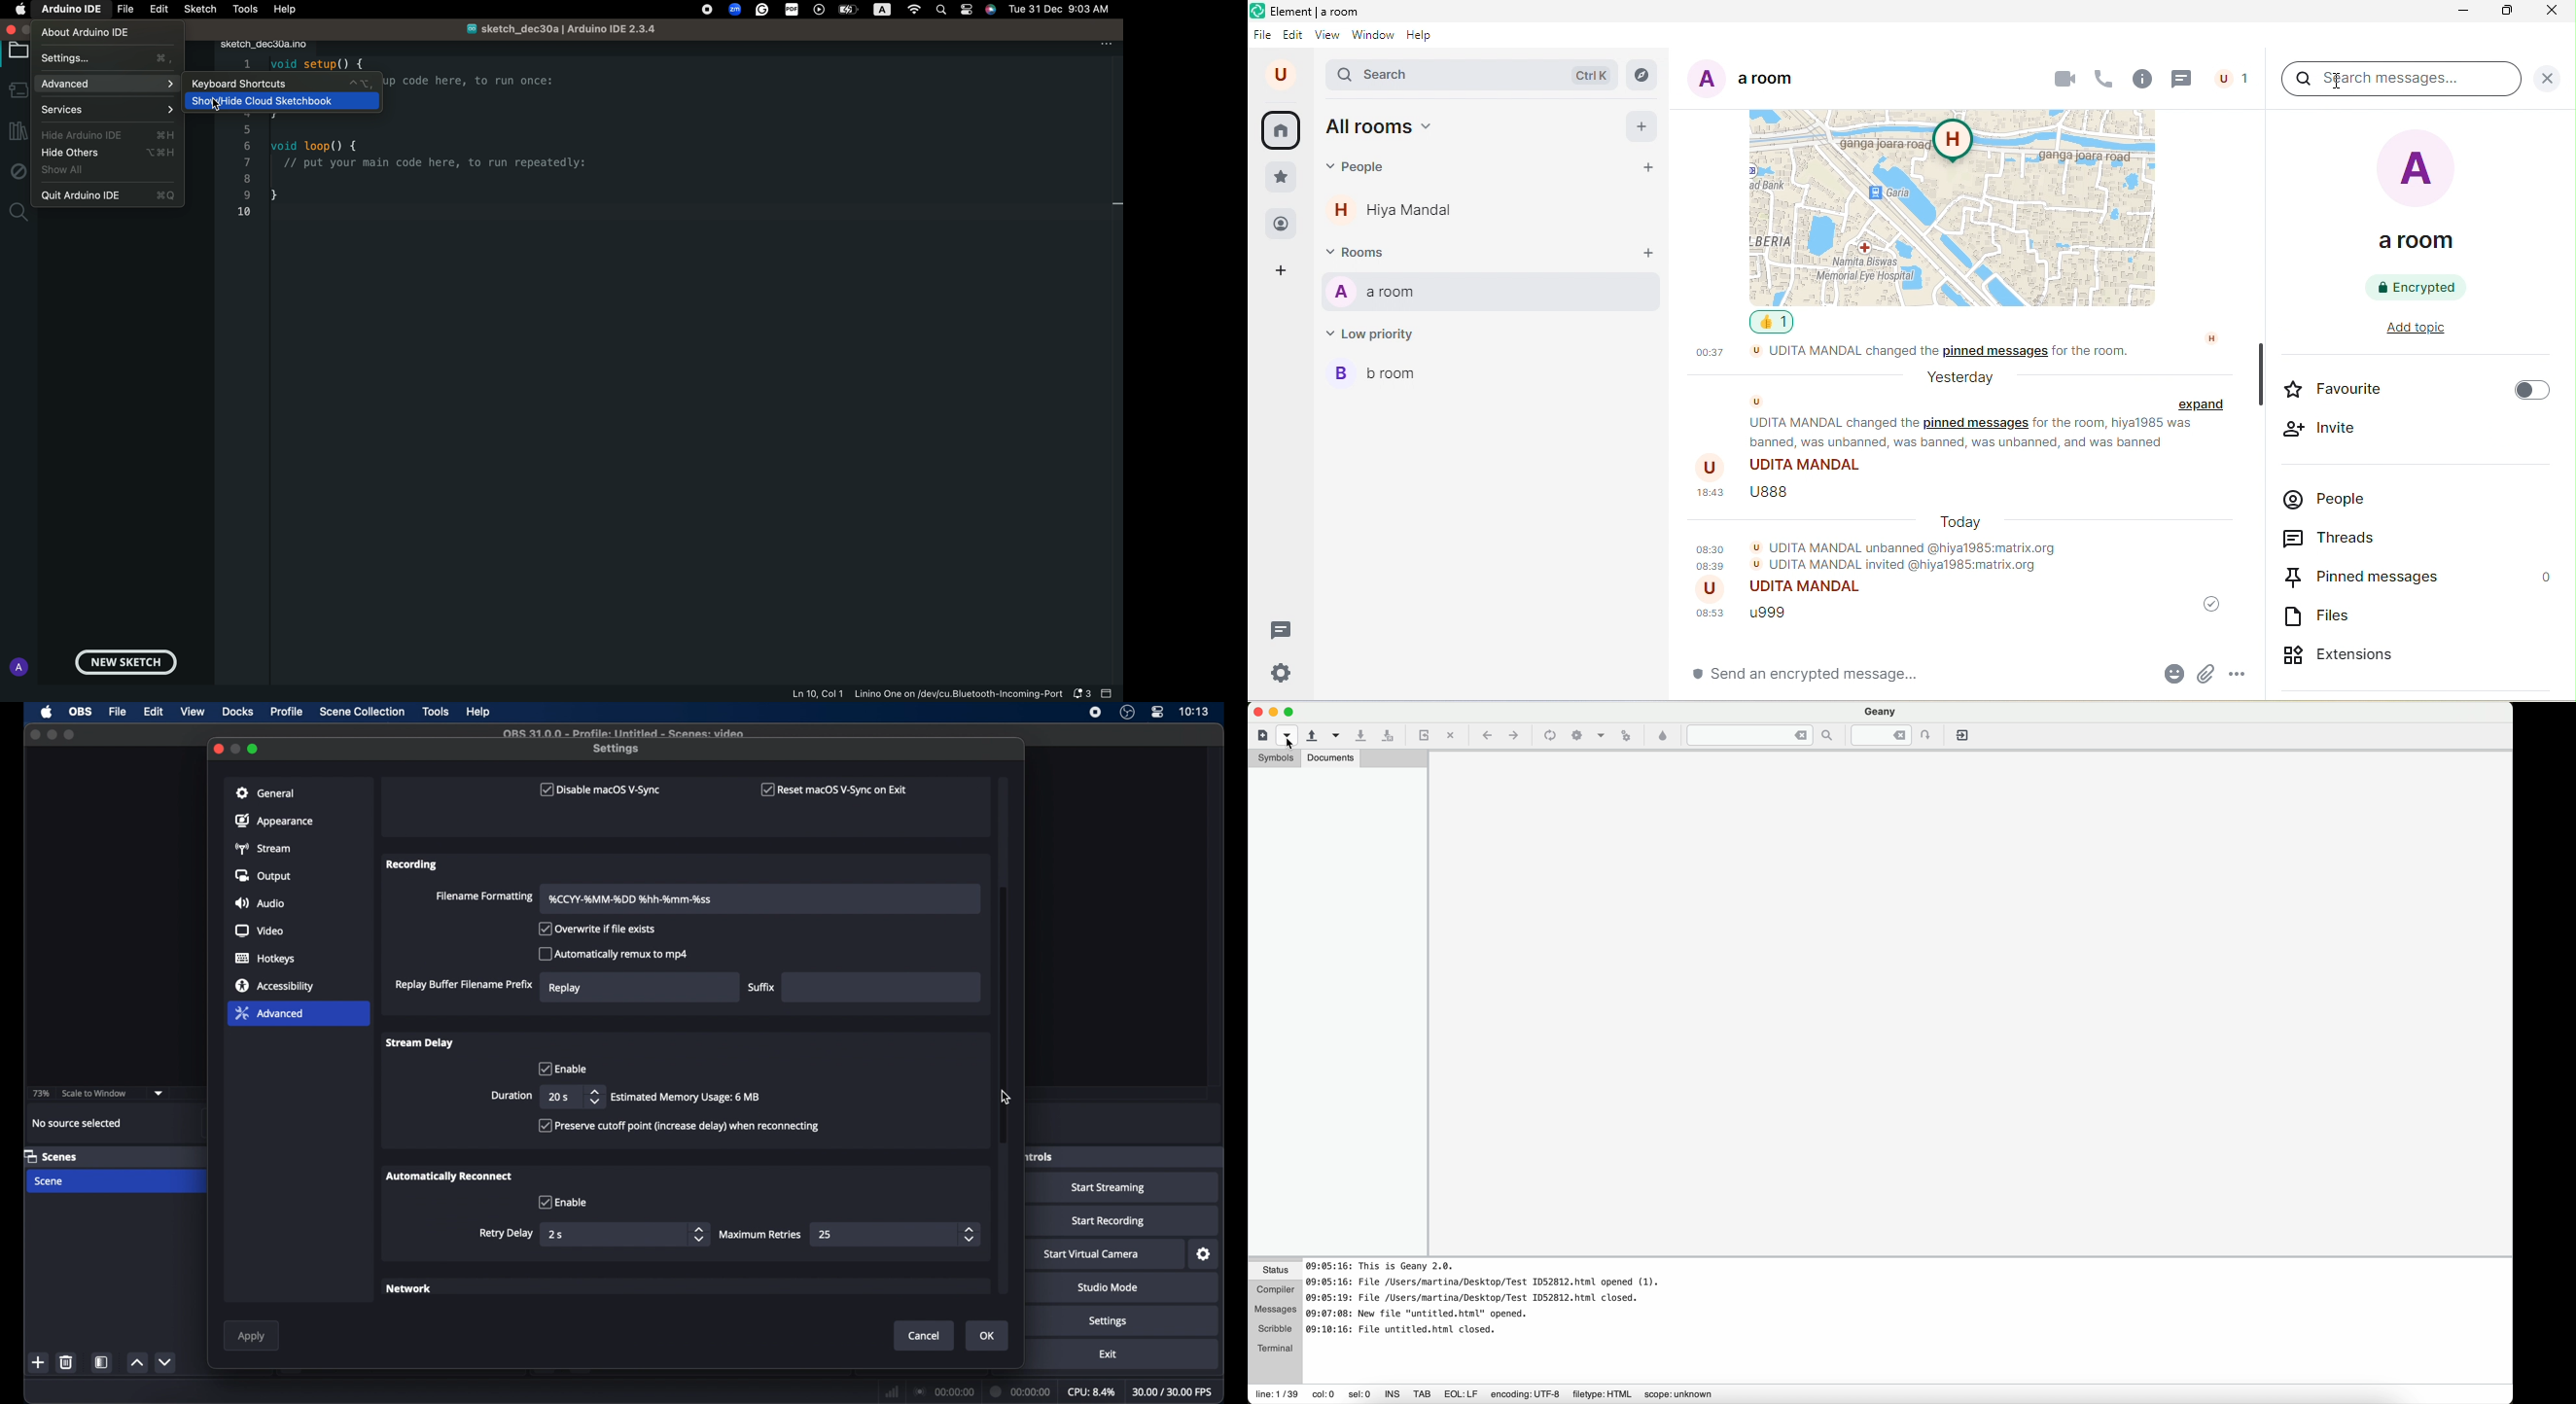 The height and width of the screenshot is (1428, 2576). What do you see at coordinates (1491, 294) in the screenshot?
I see `a room` at bounding box center [1491, 294].